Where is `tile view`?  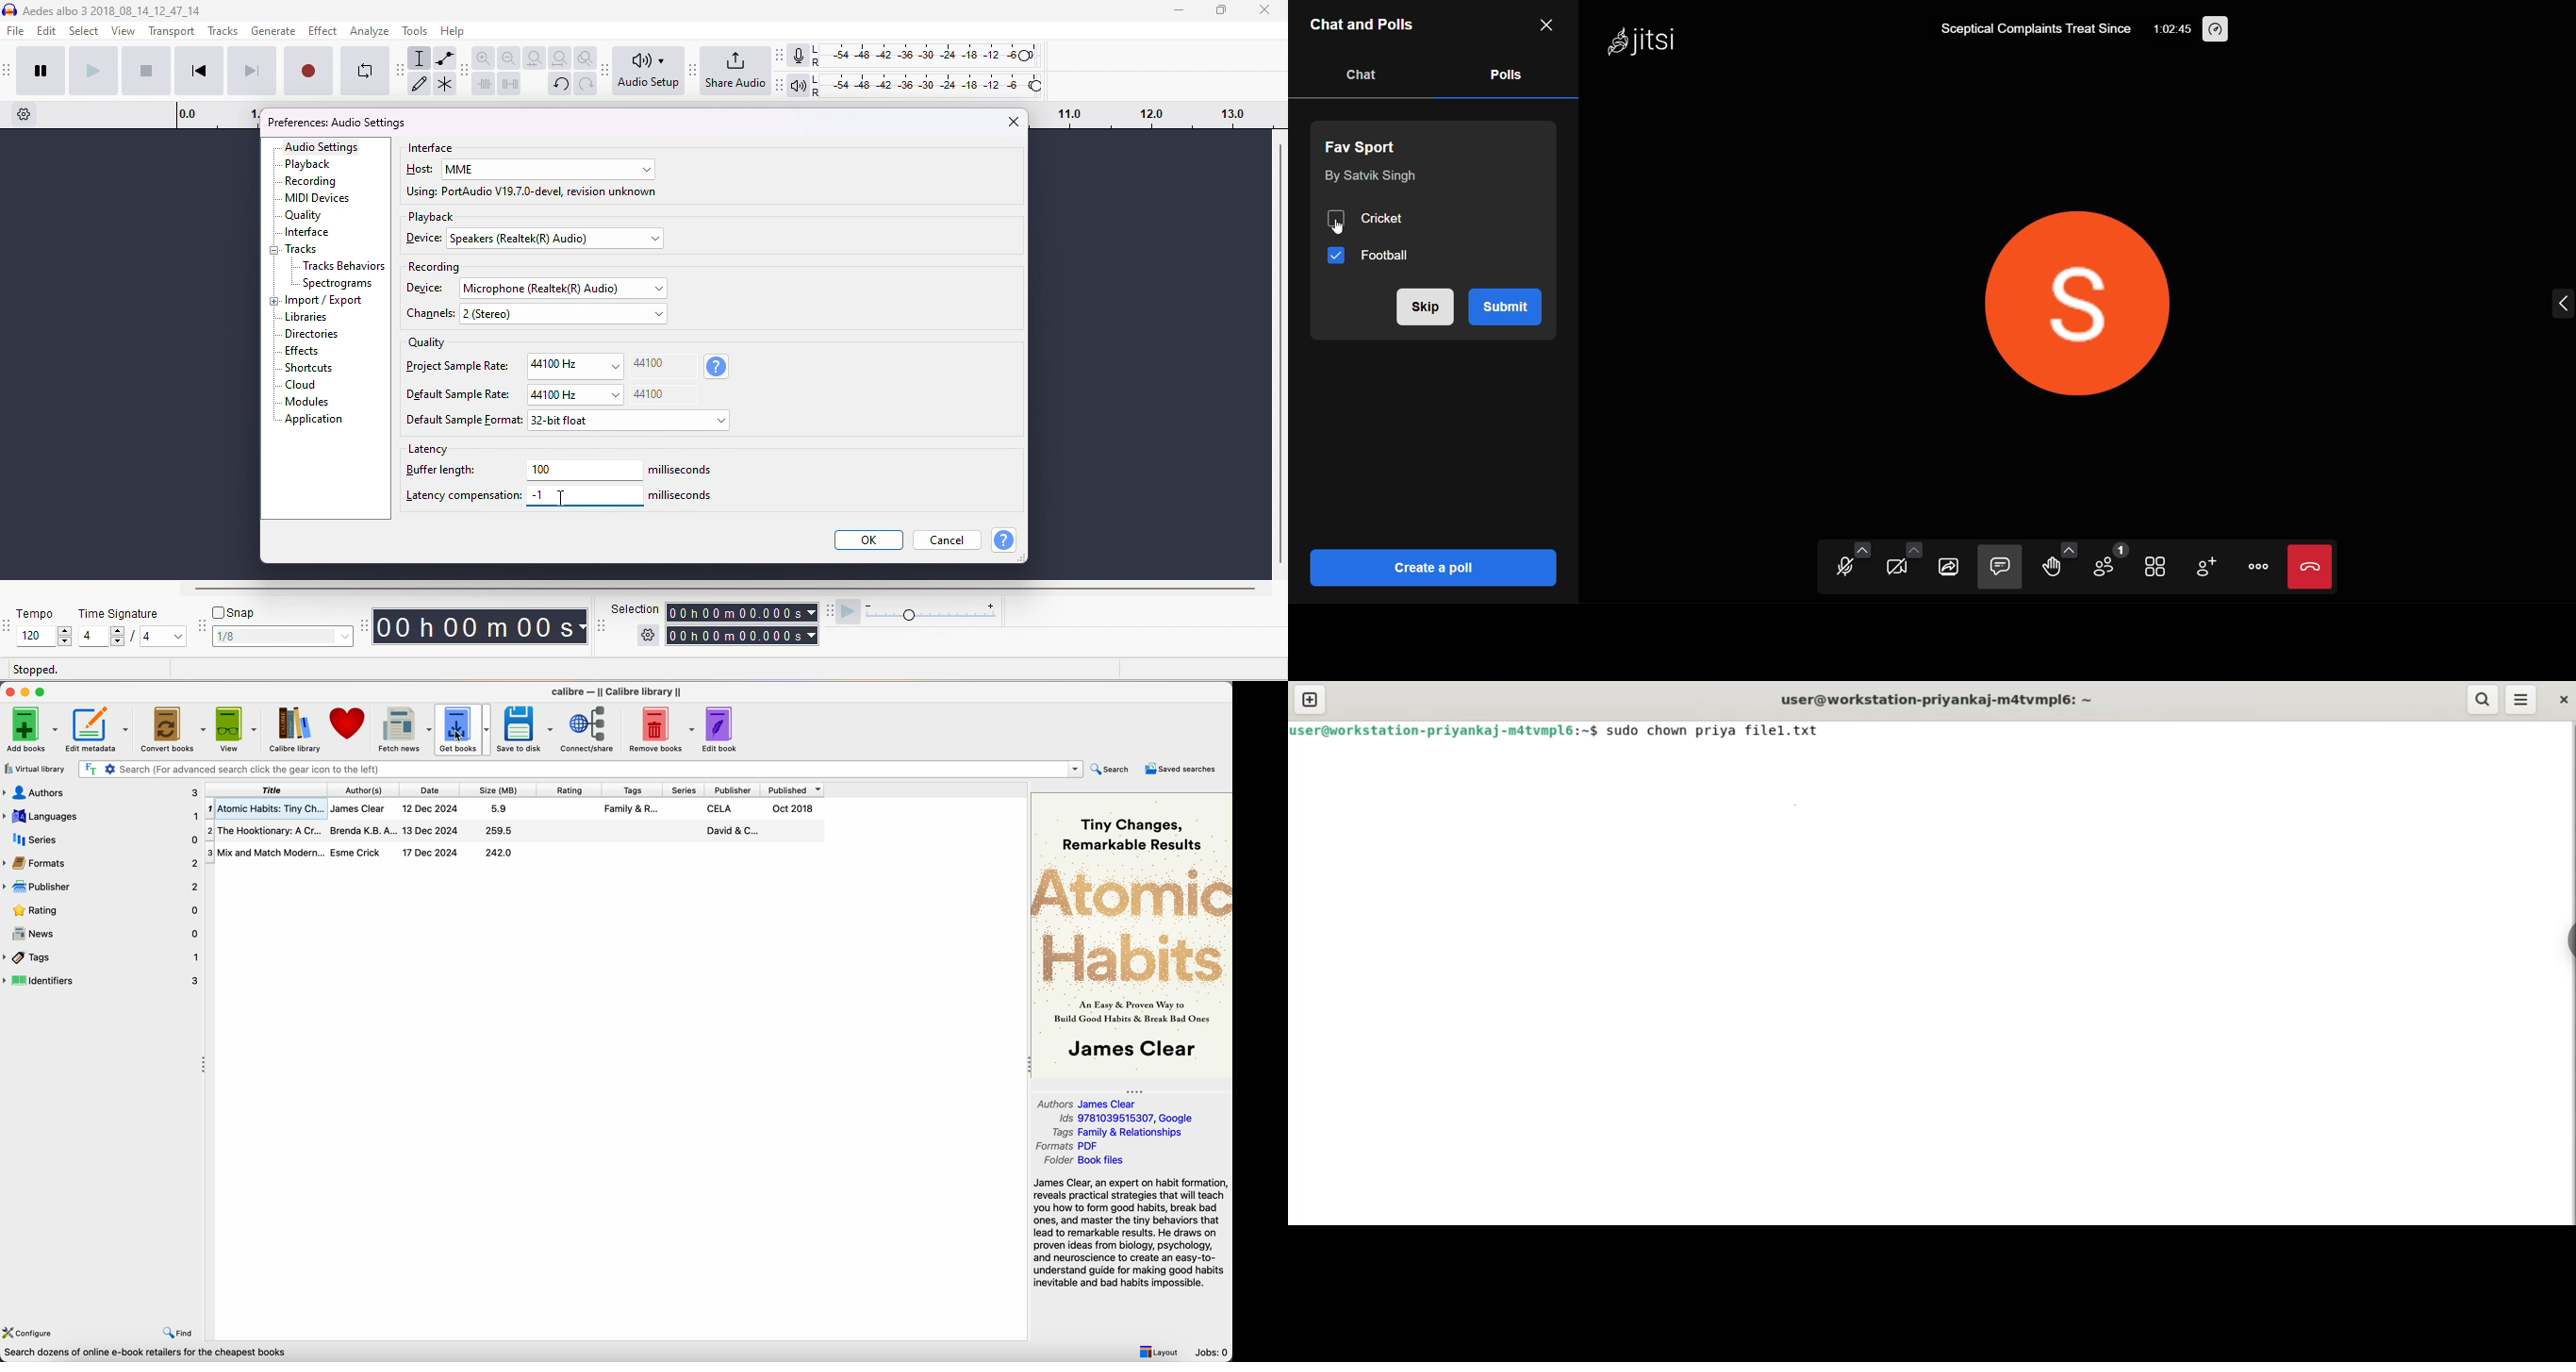
tile view is located at coordinates (2157, 568).